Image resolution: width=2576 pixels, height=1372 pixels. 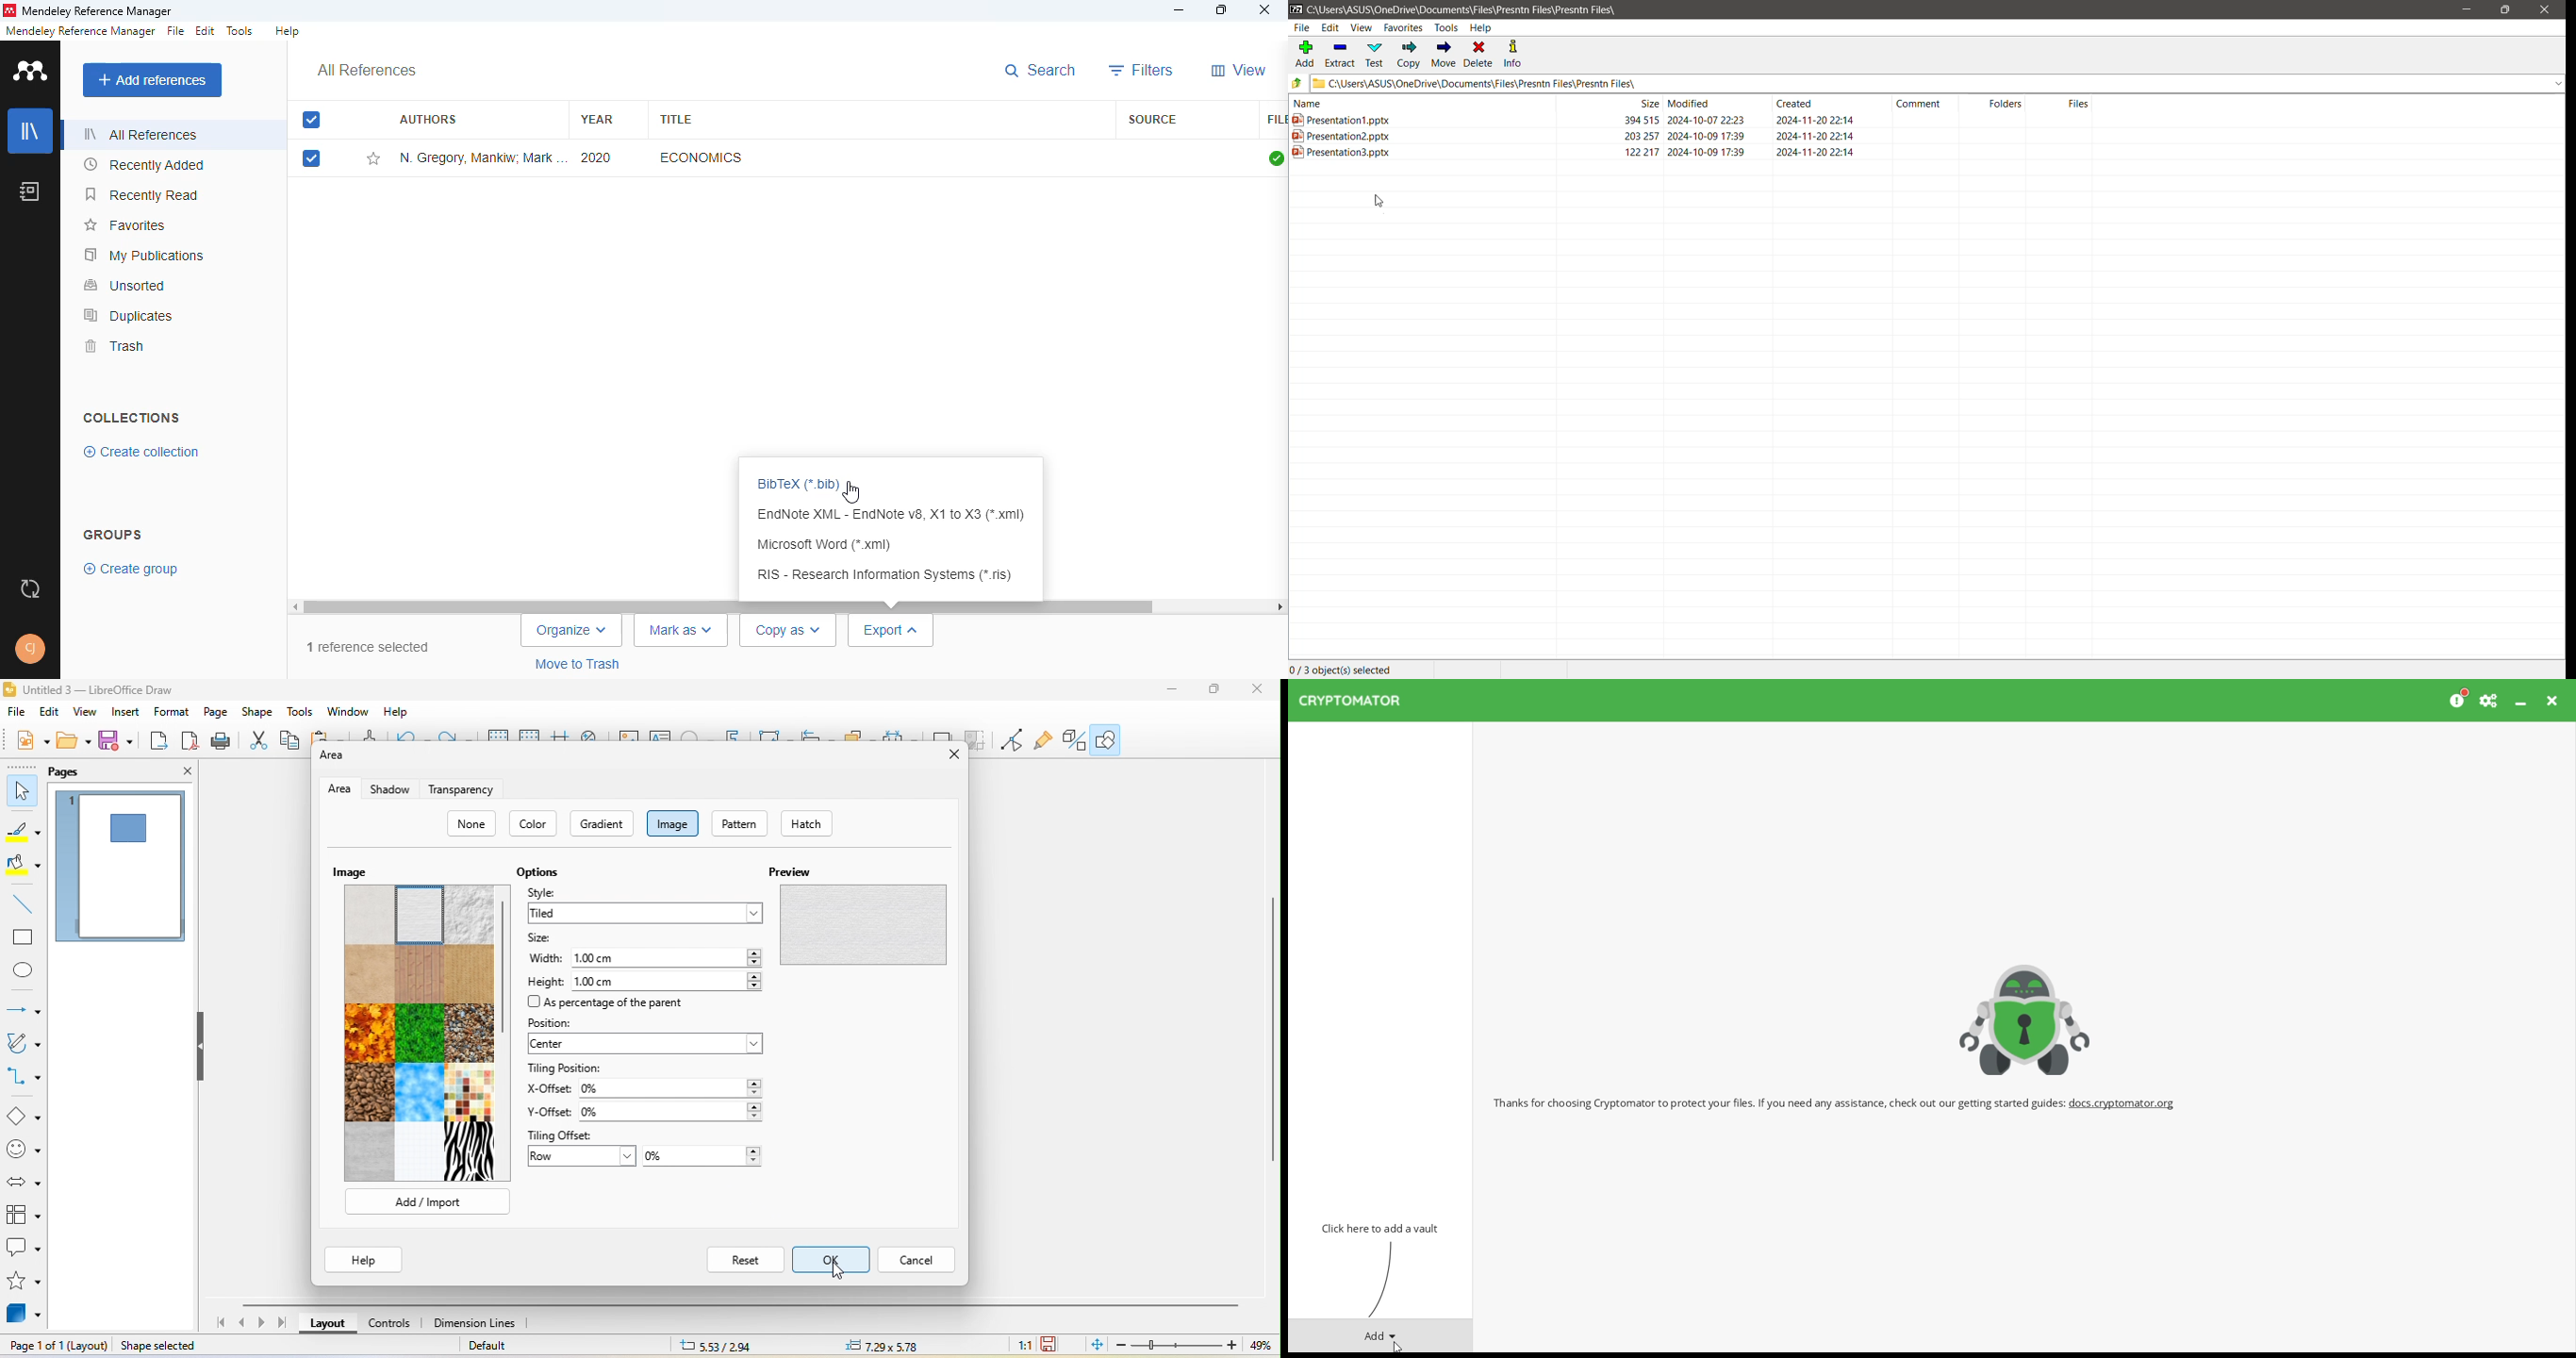 What do you see at coordinates (292, 744) in the screenshot?
I see `copy` at bounding box center [292, 744].